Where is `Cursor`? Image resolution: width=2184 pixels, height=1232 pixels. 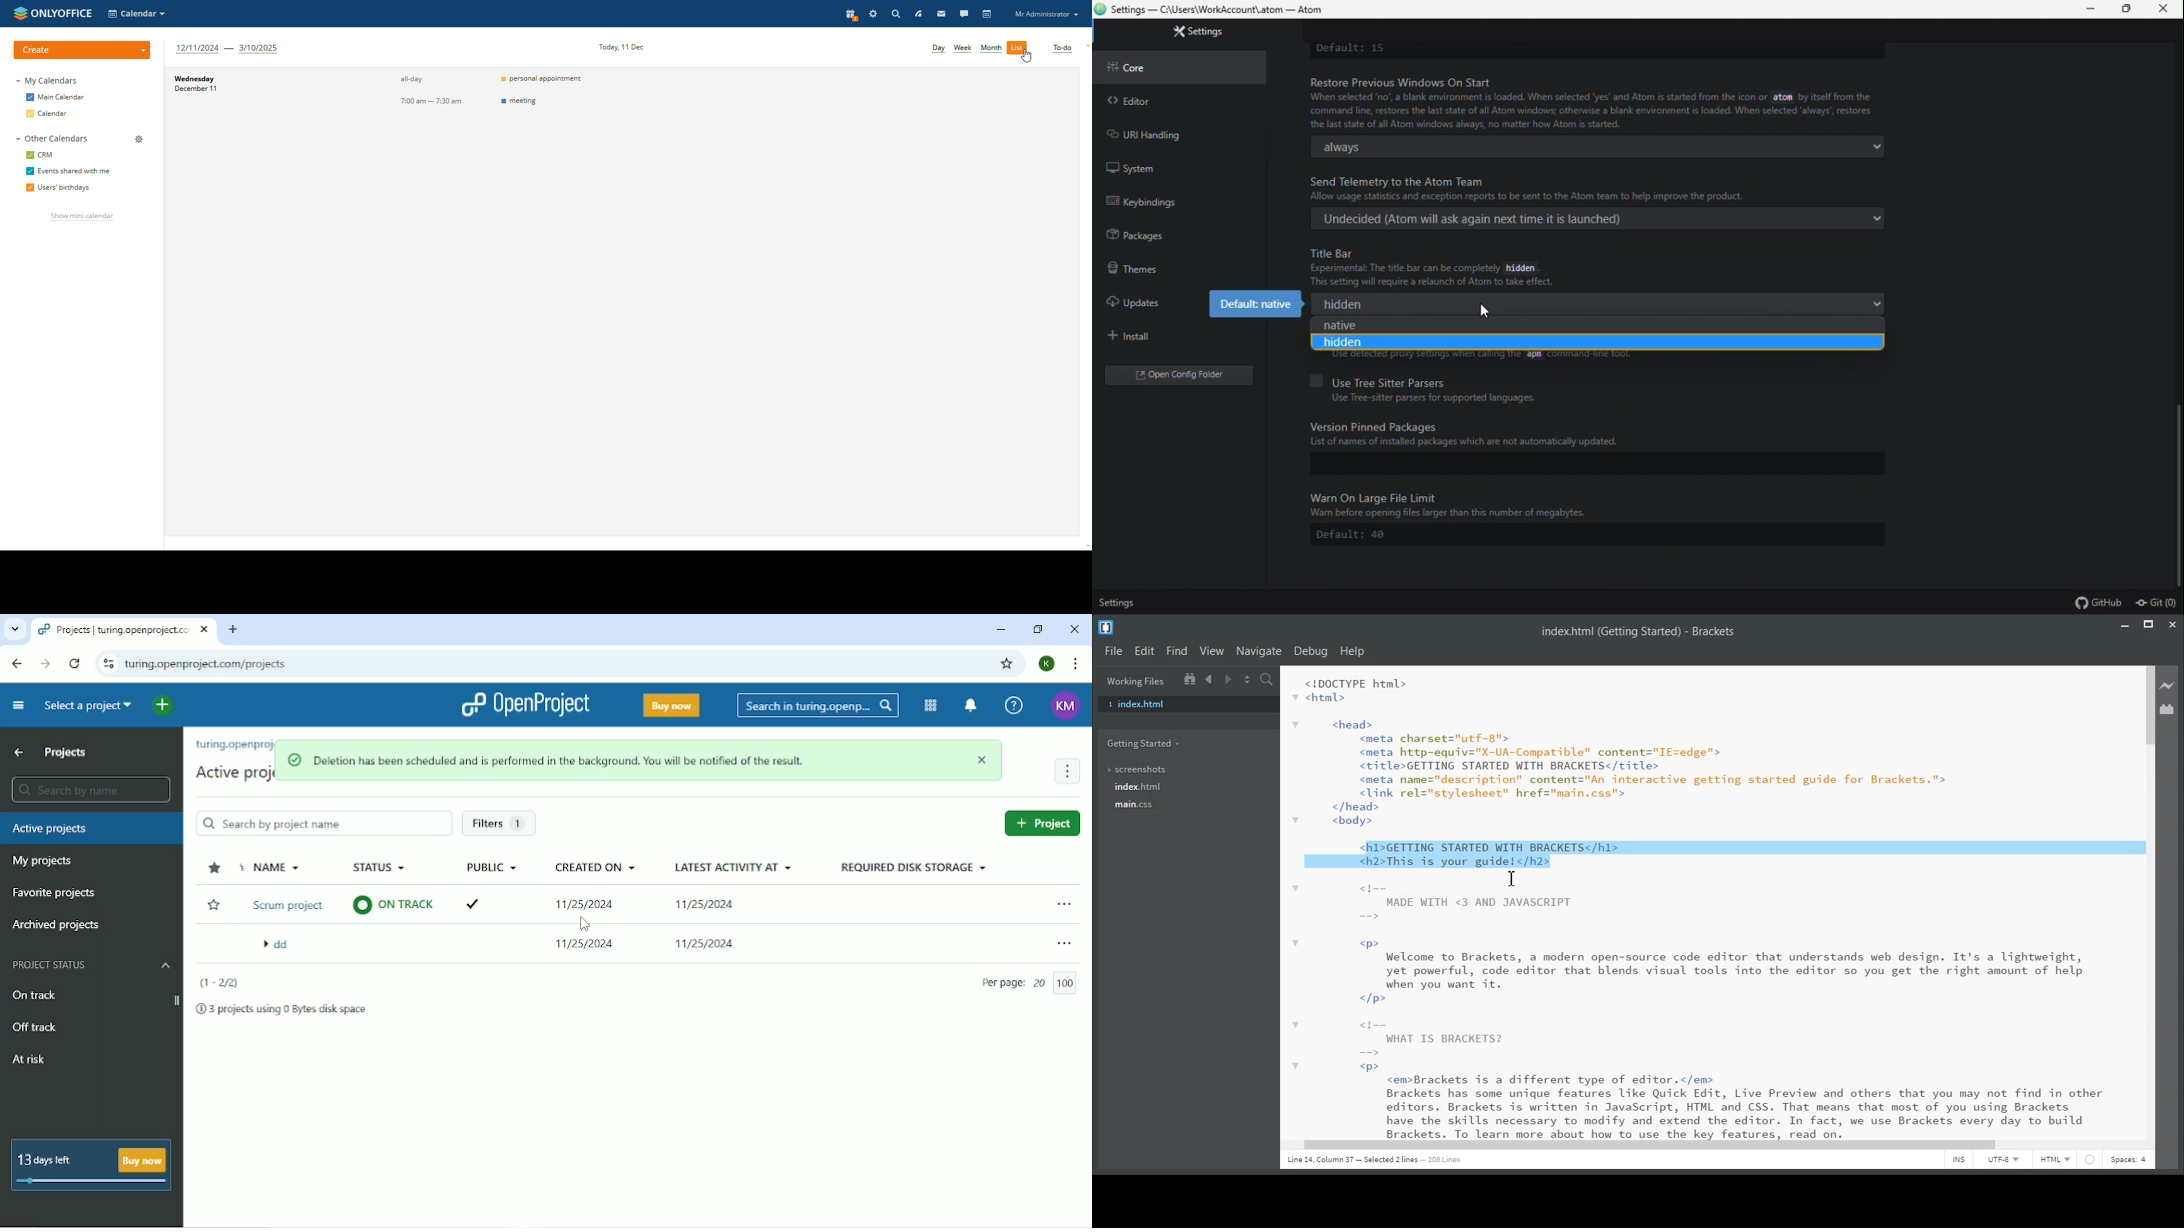
Cursor is located at coordinates (1484, 312).